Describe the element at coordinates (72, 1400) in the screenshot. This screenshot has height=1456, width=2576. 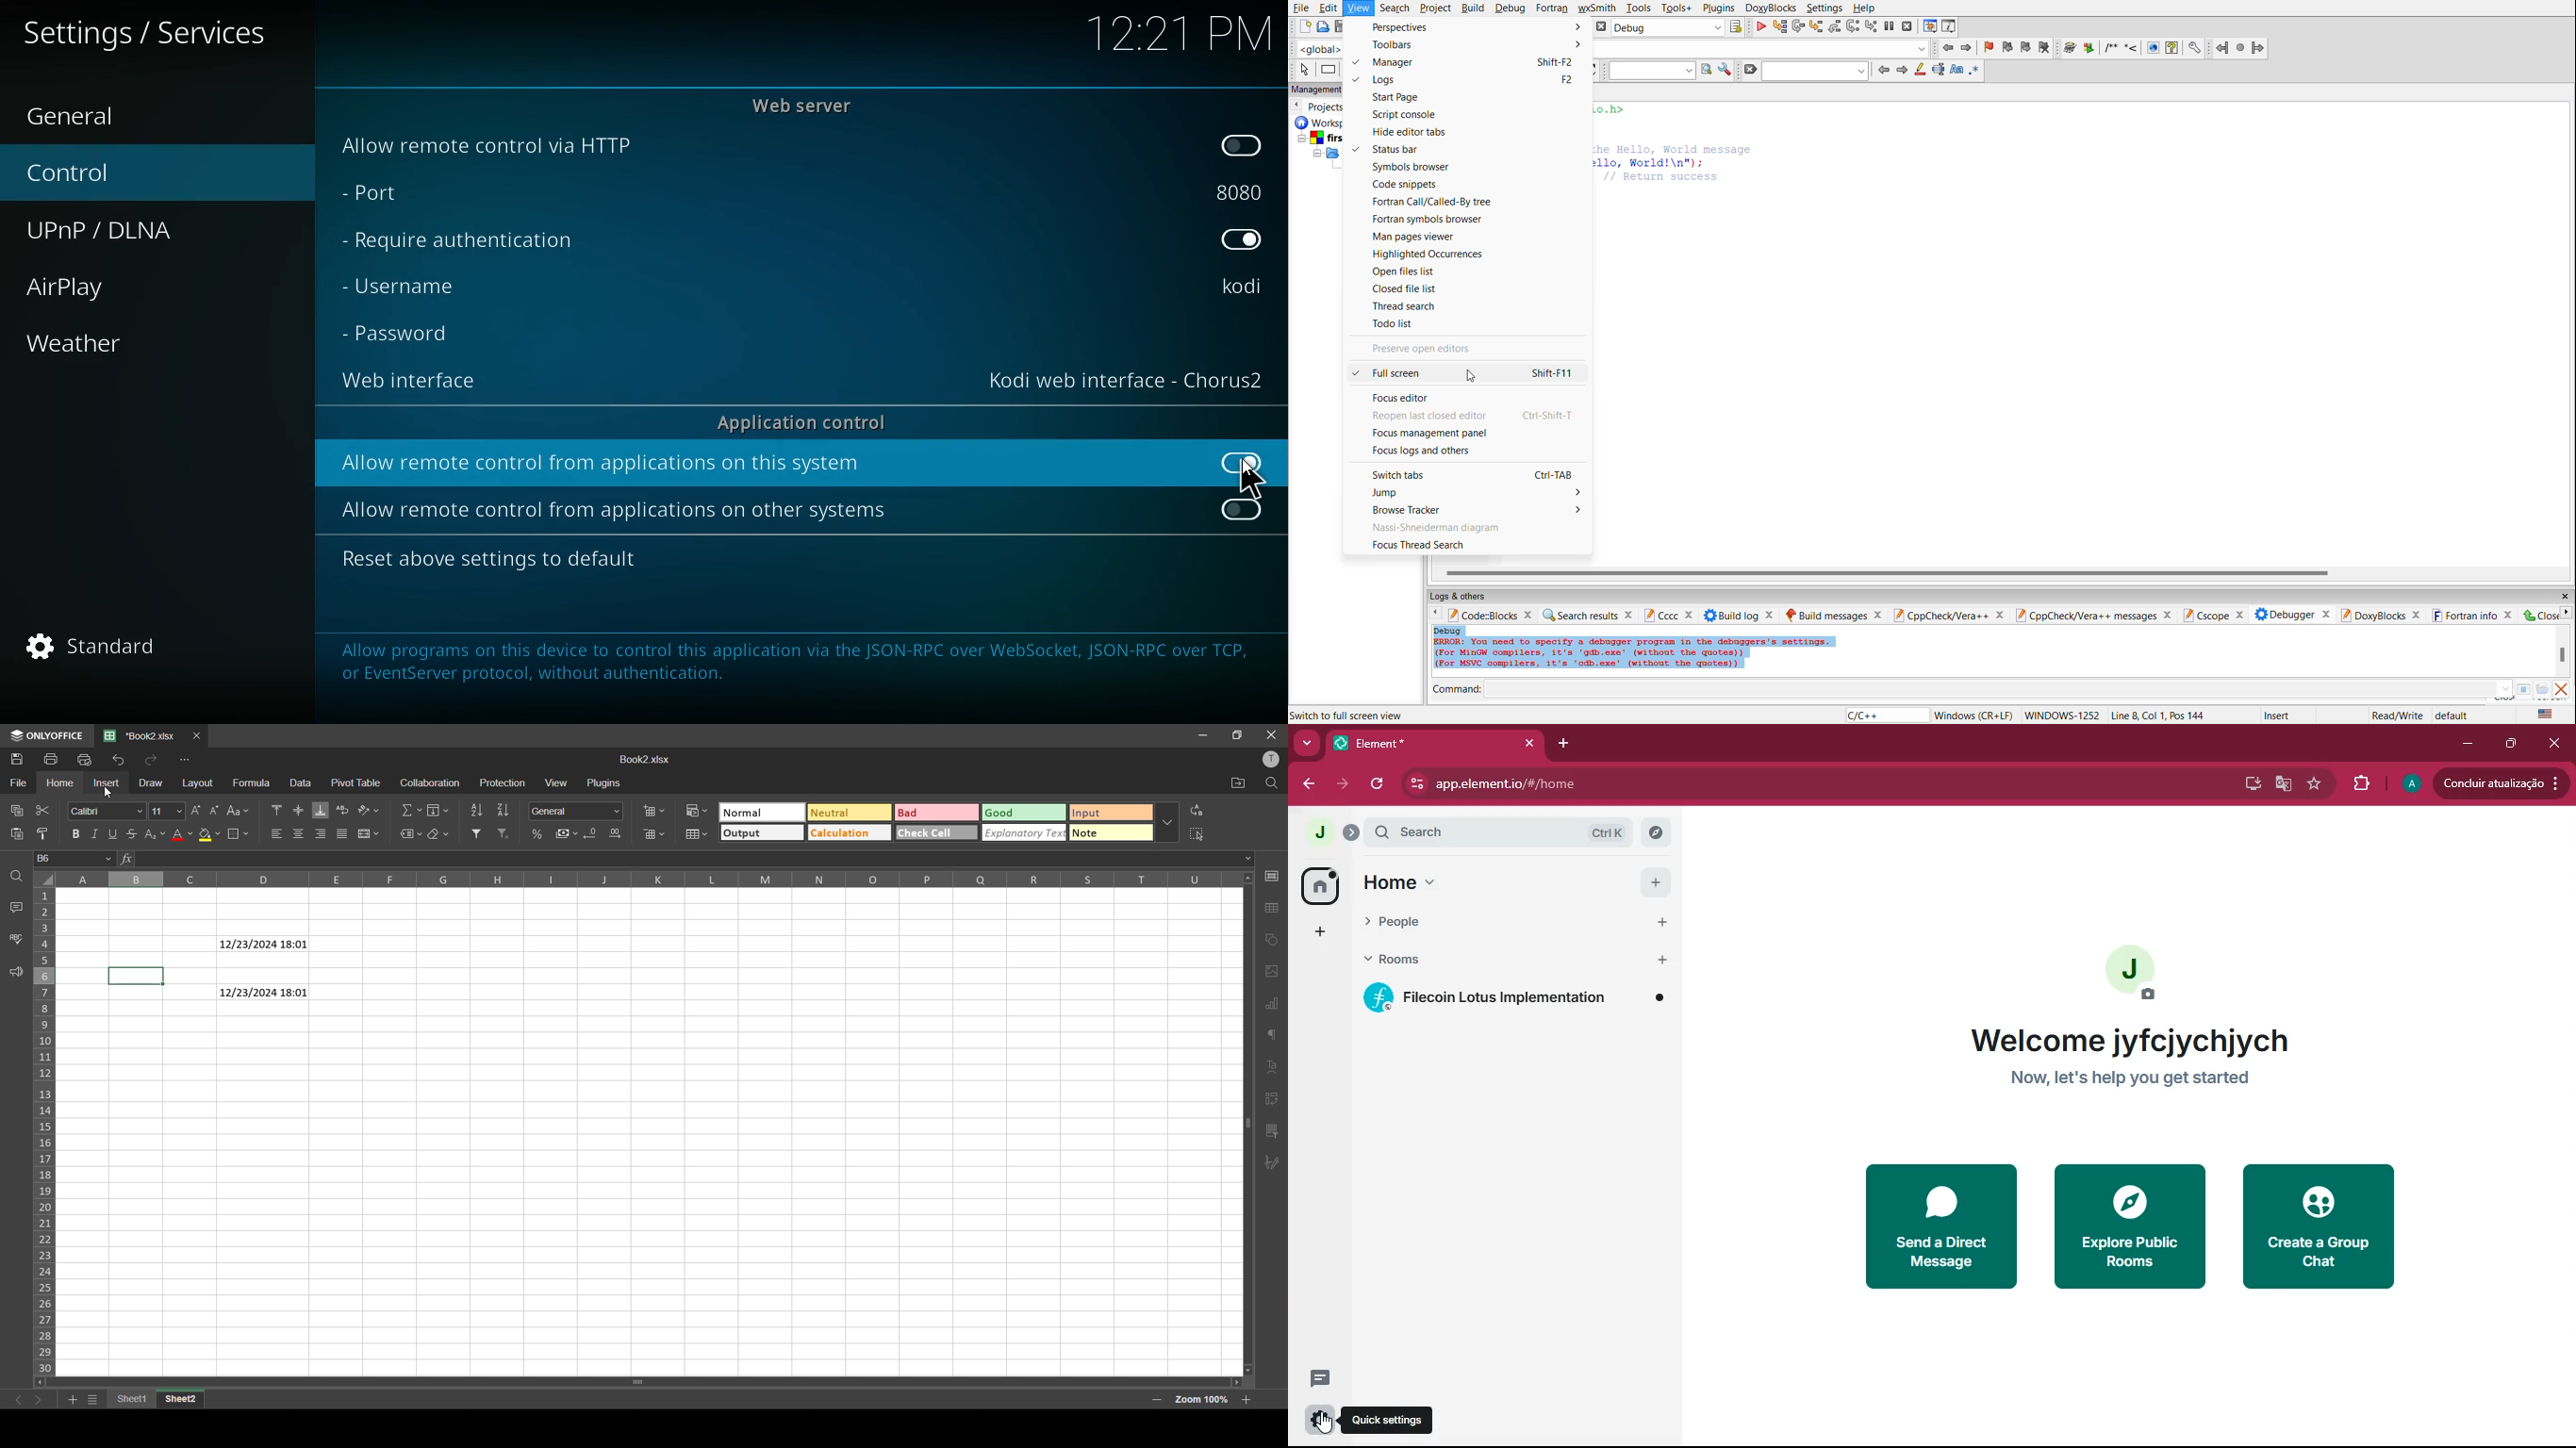
I see `add sheet` at that location.